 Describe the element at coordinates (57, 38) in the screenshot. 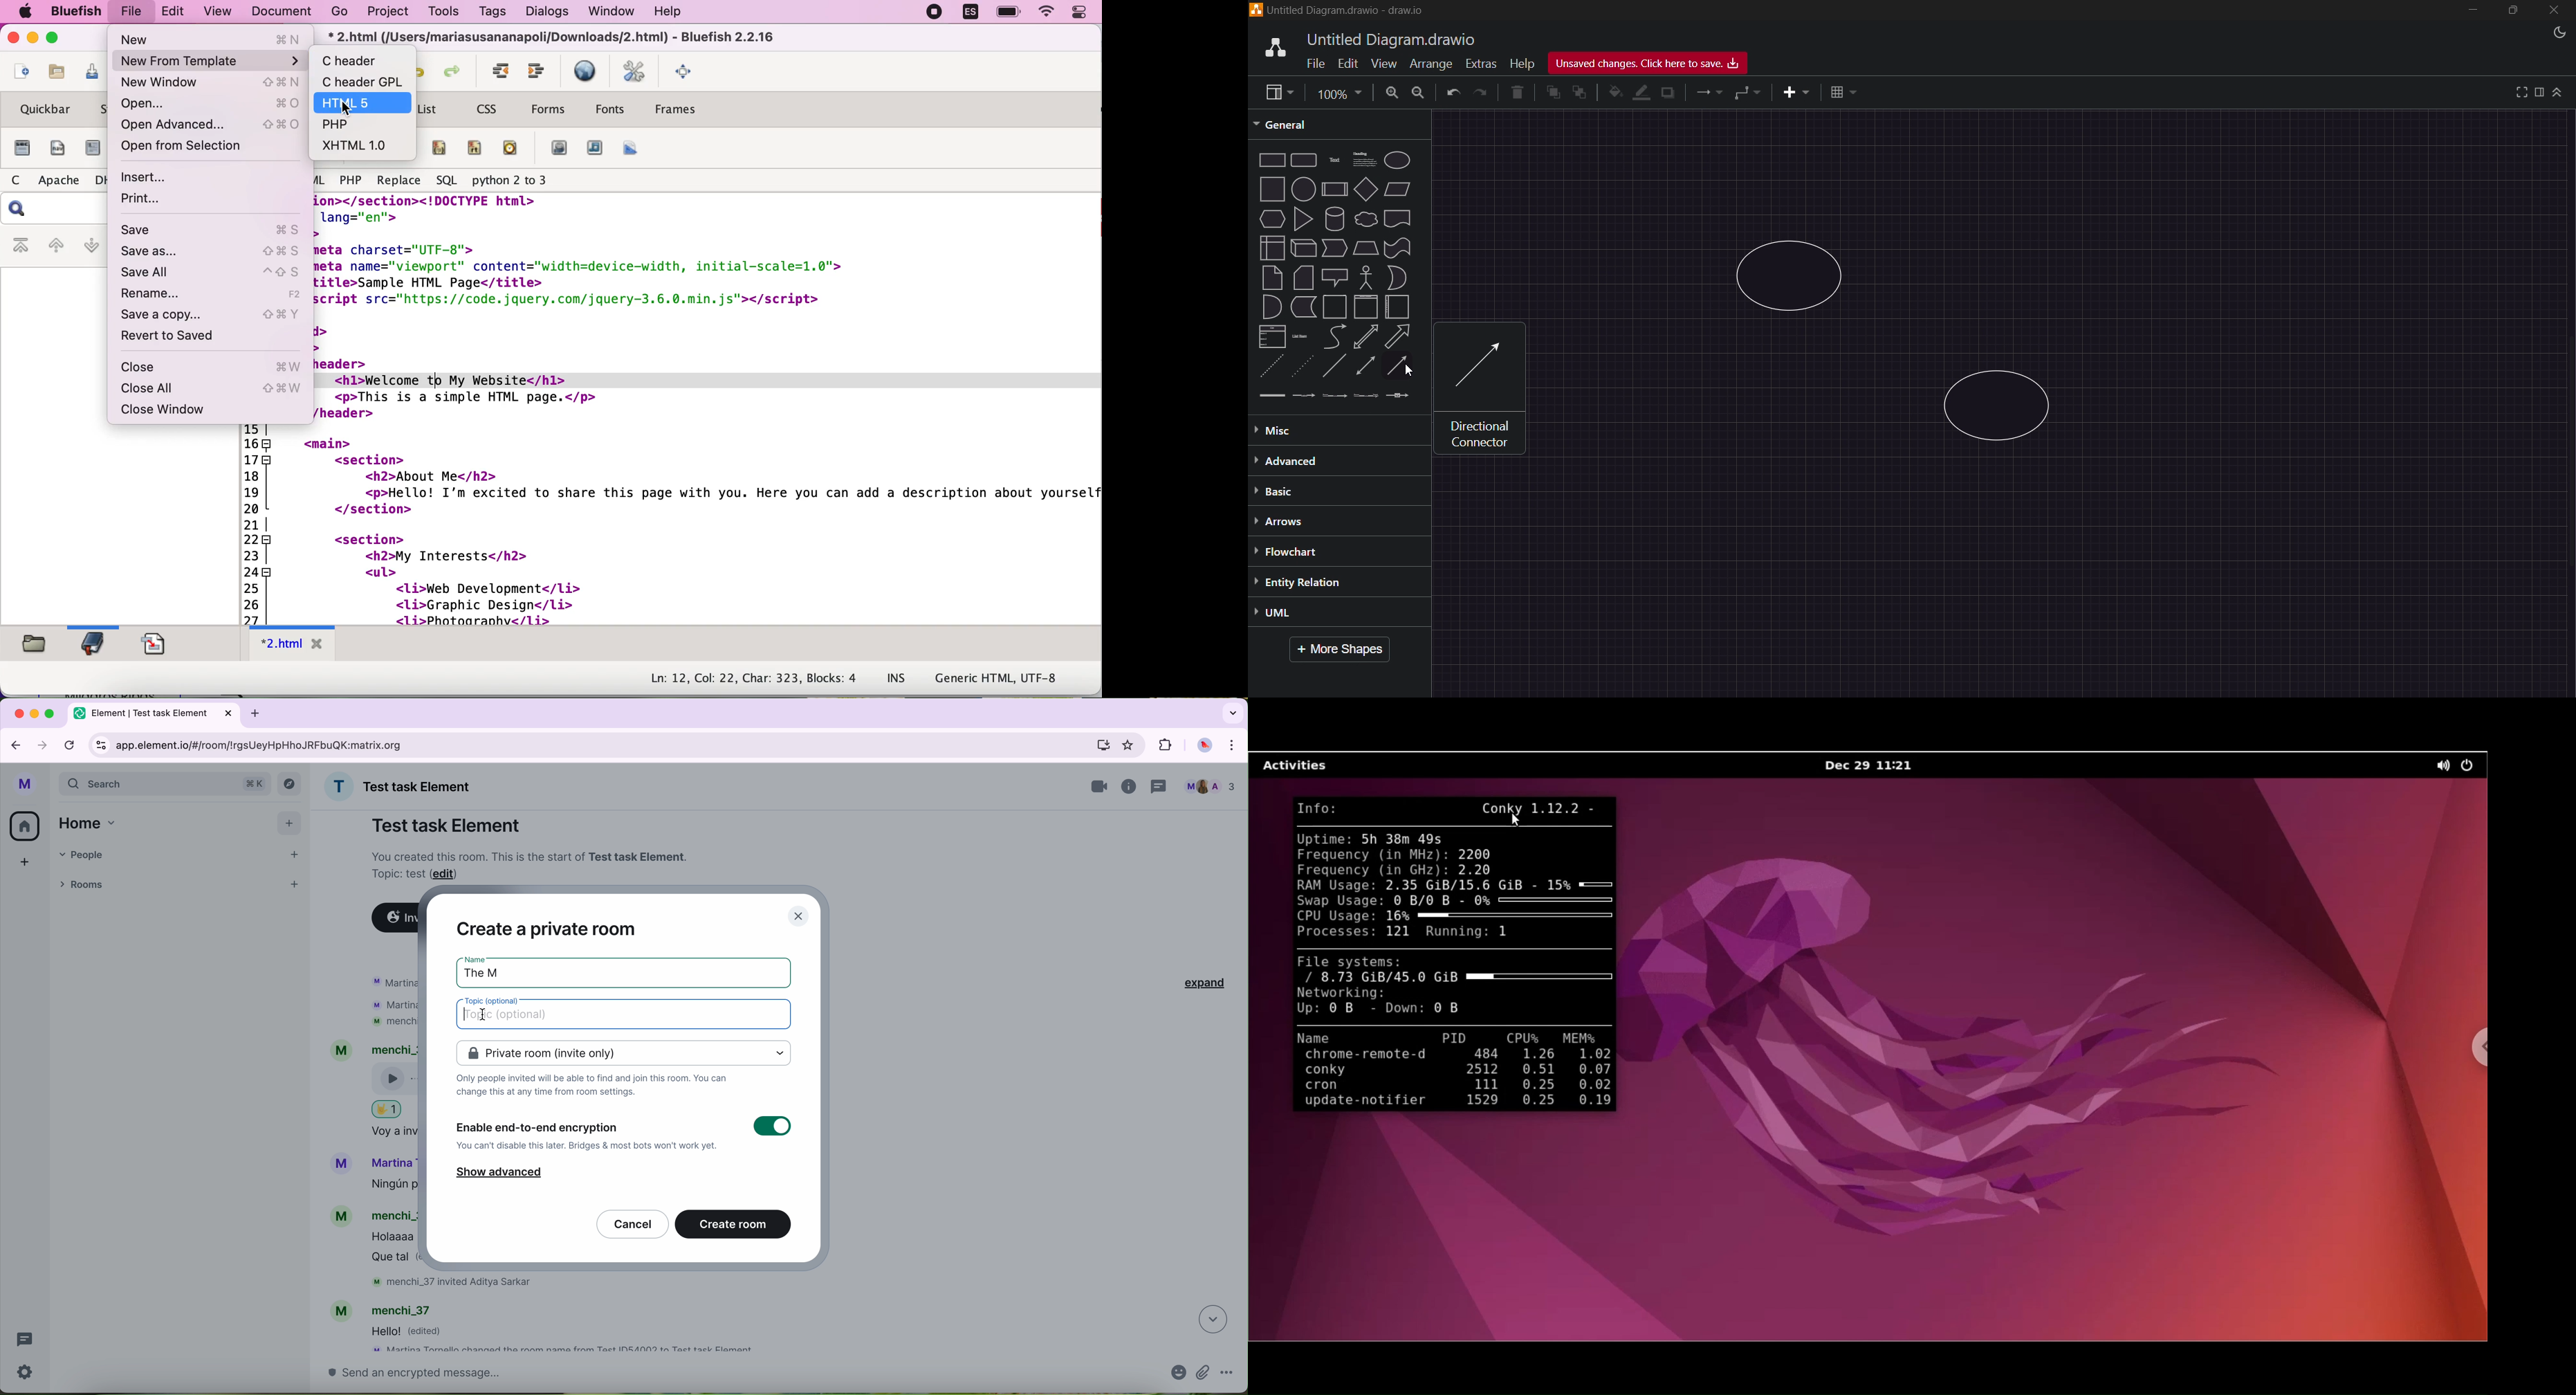

I see `maximize` at that location.